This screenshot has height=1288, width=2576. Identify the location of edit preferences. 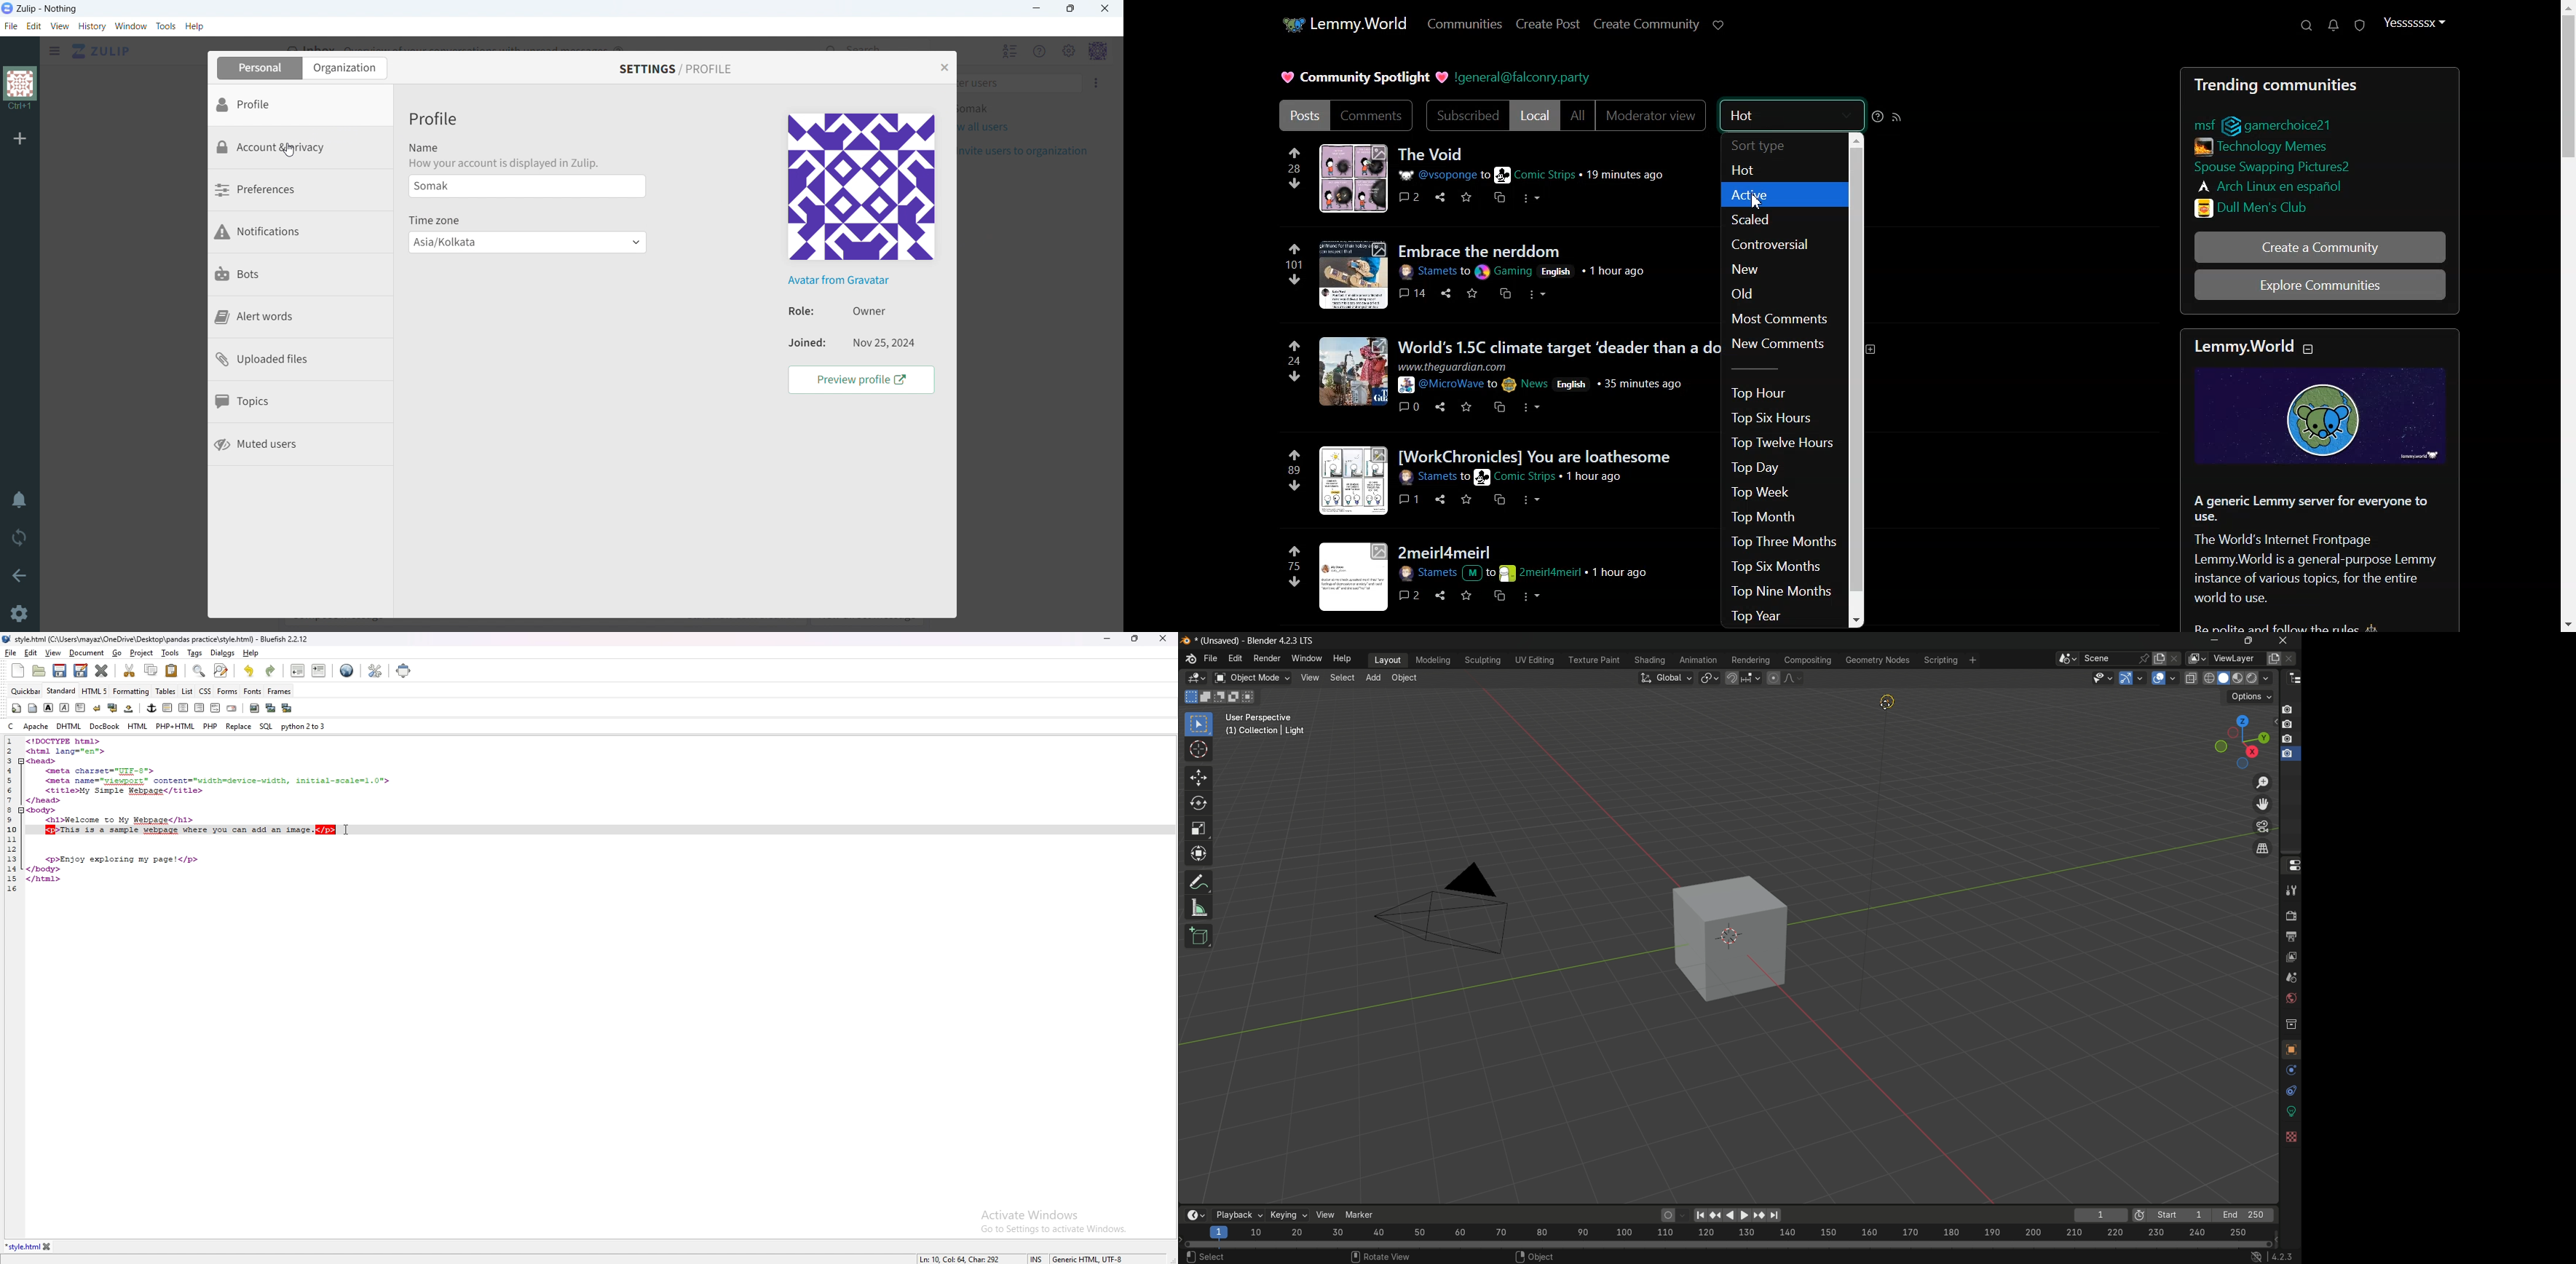
(375, 671).